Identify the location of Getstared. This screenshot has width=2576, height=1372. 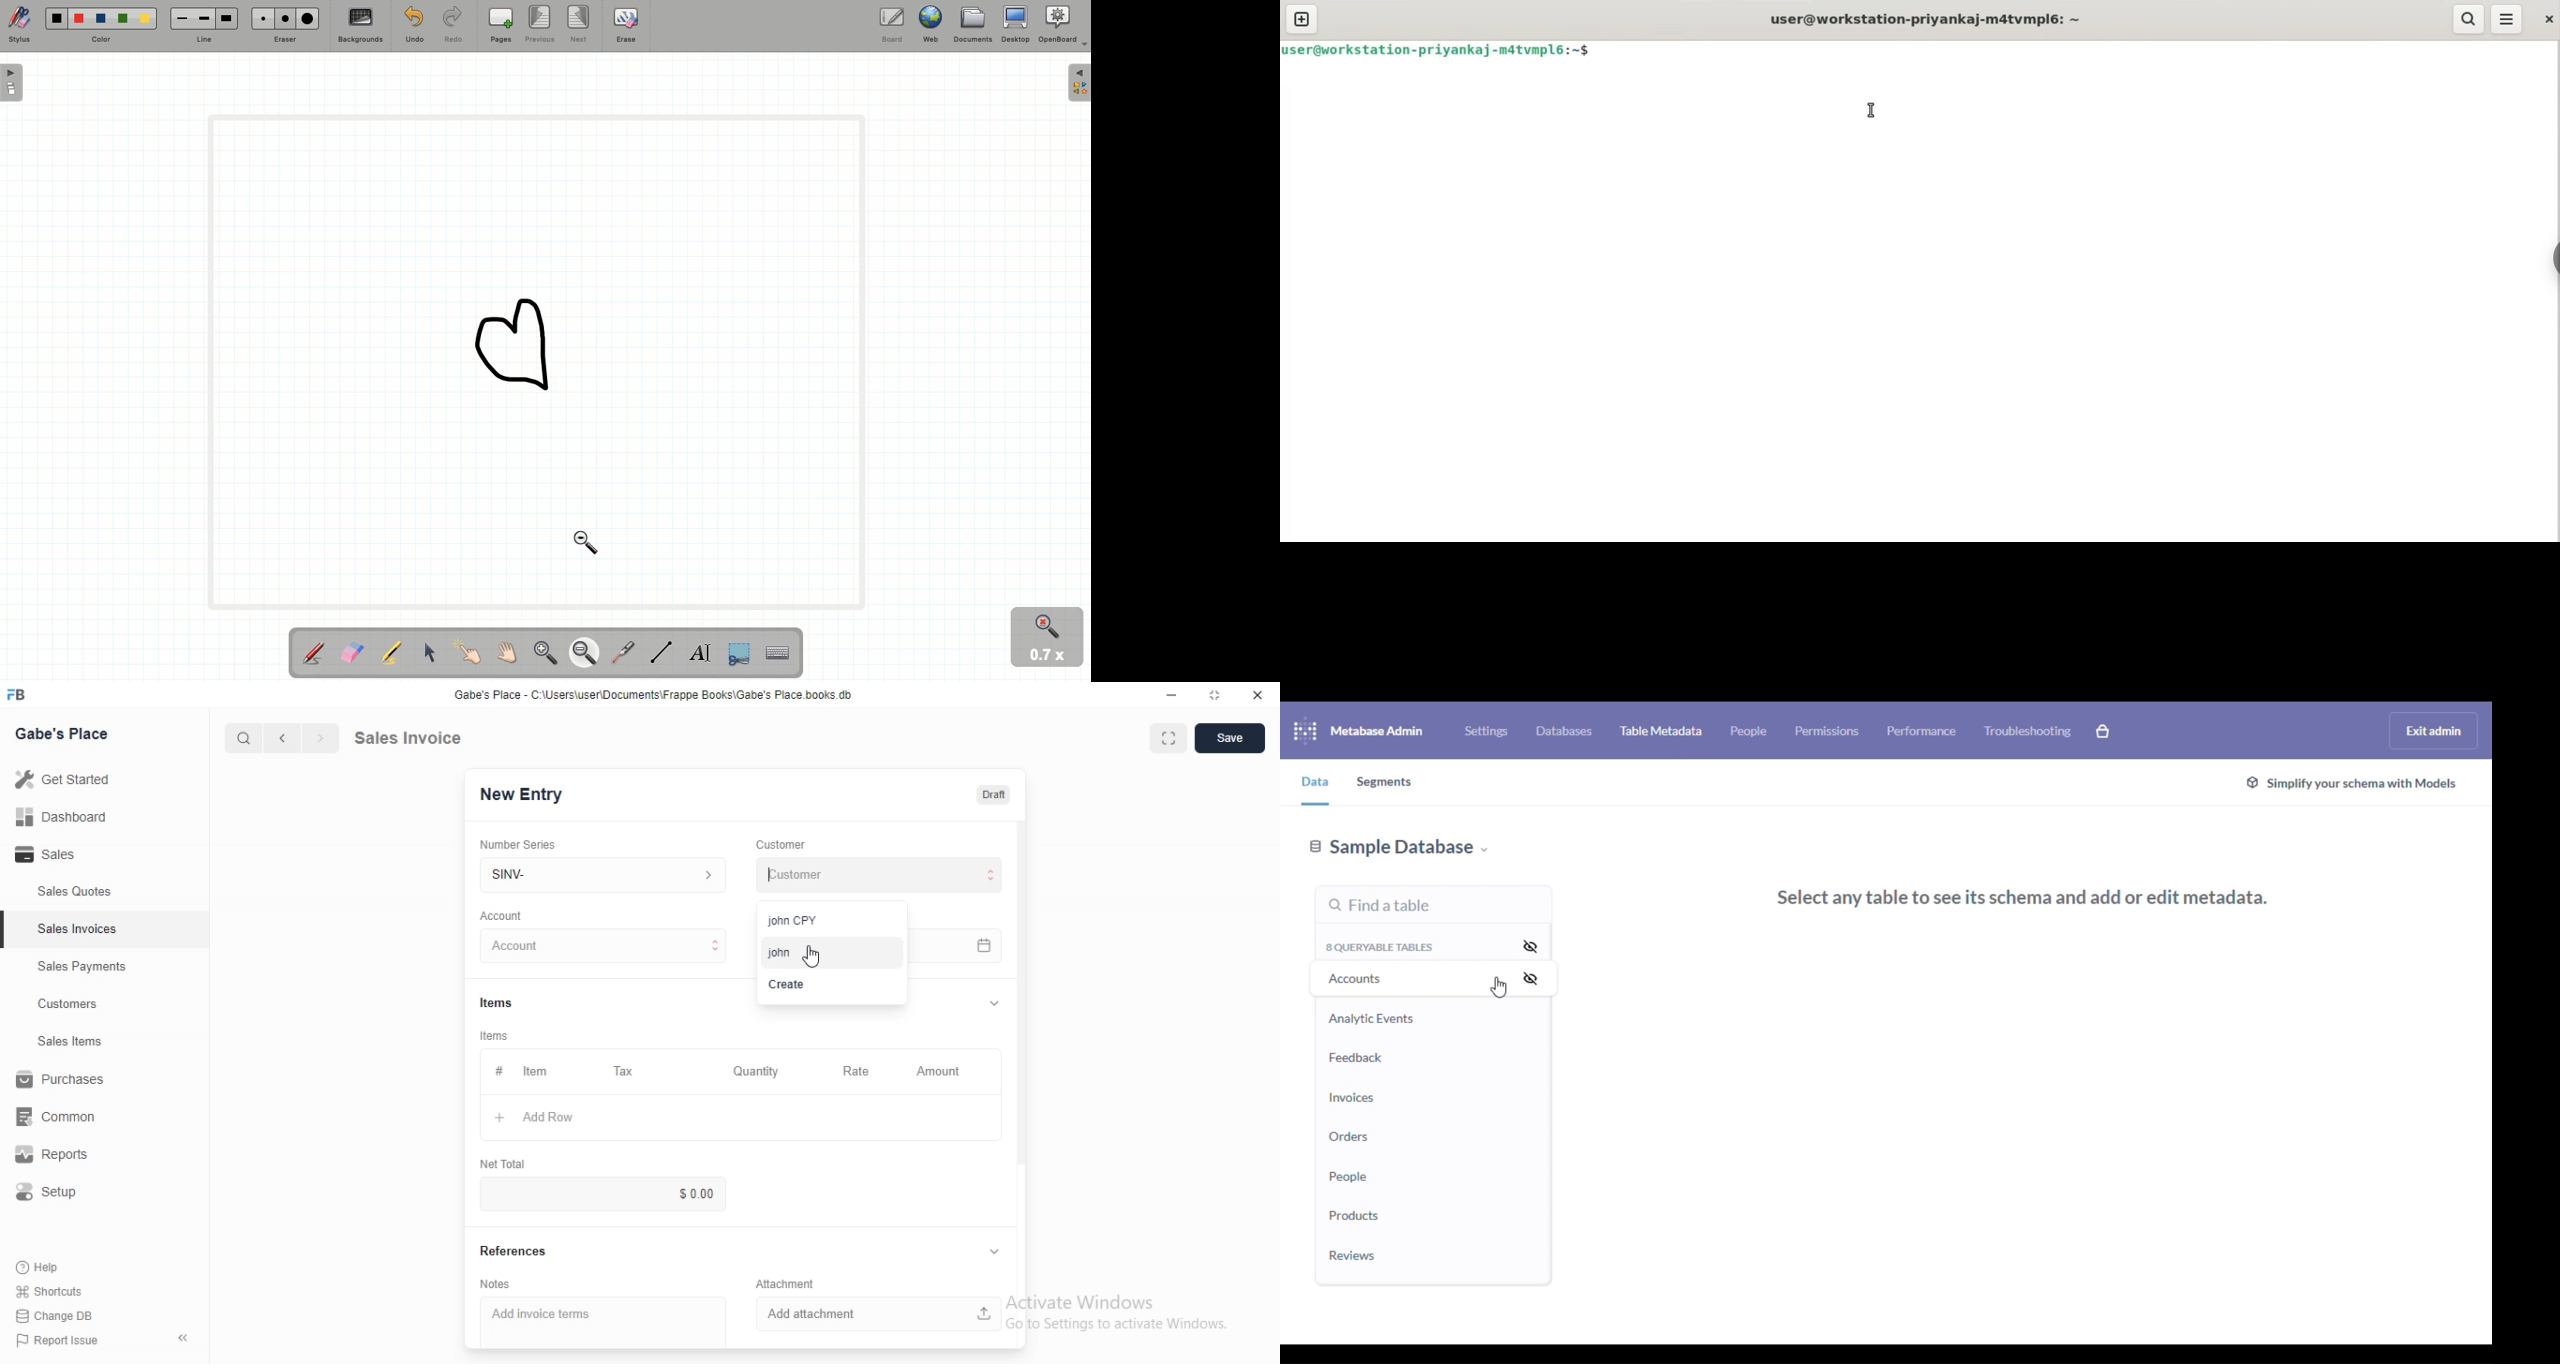
(68, 781).